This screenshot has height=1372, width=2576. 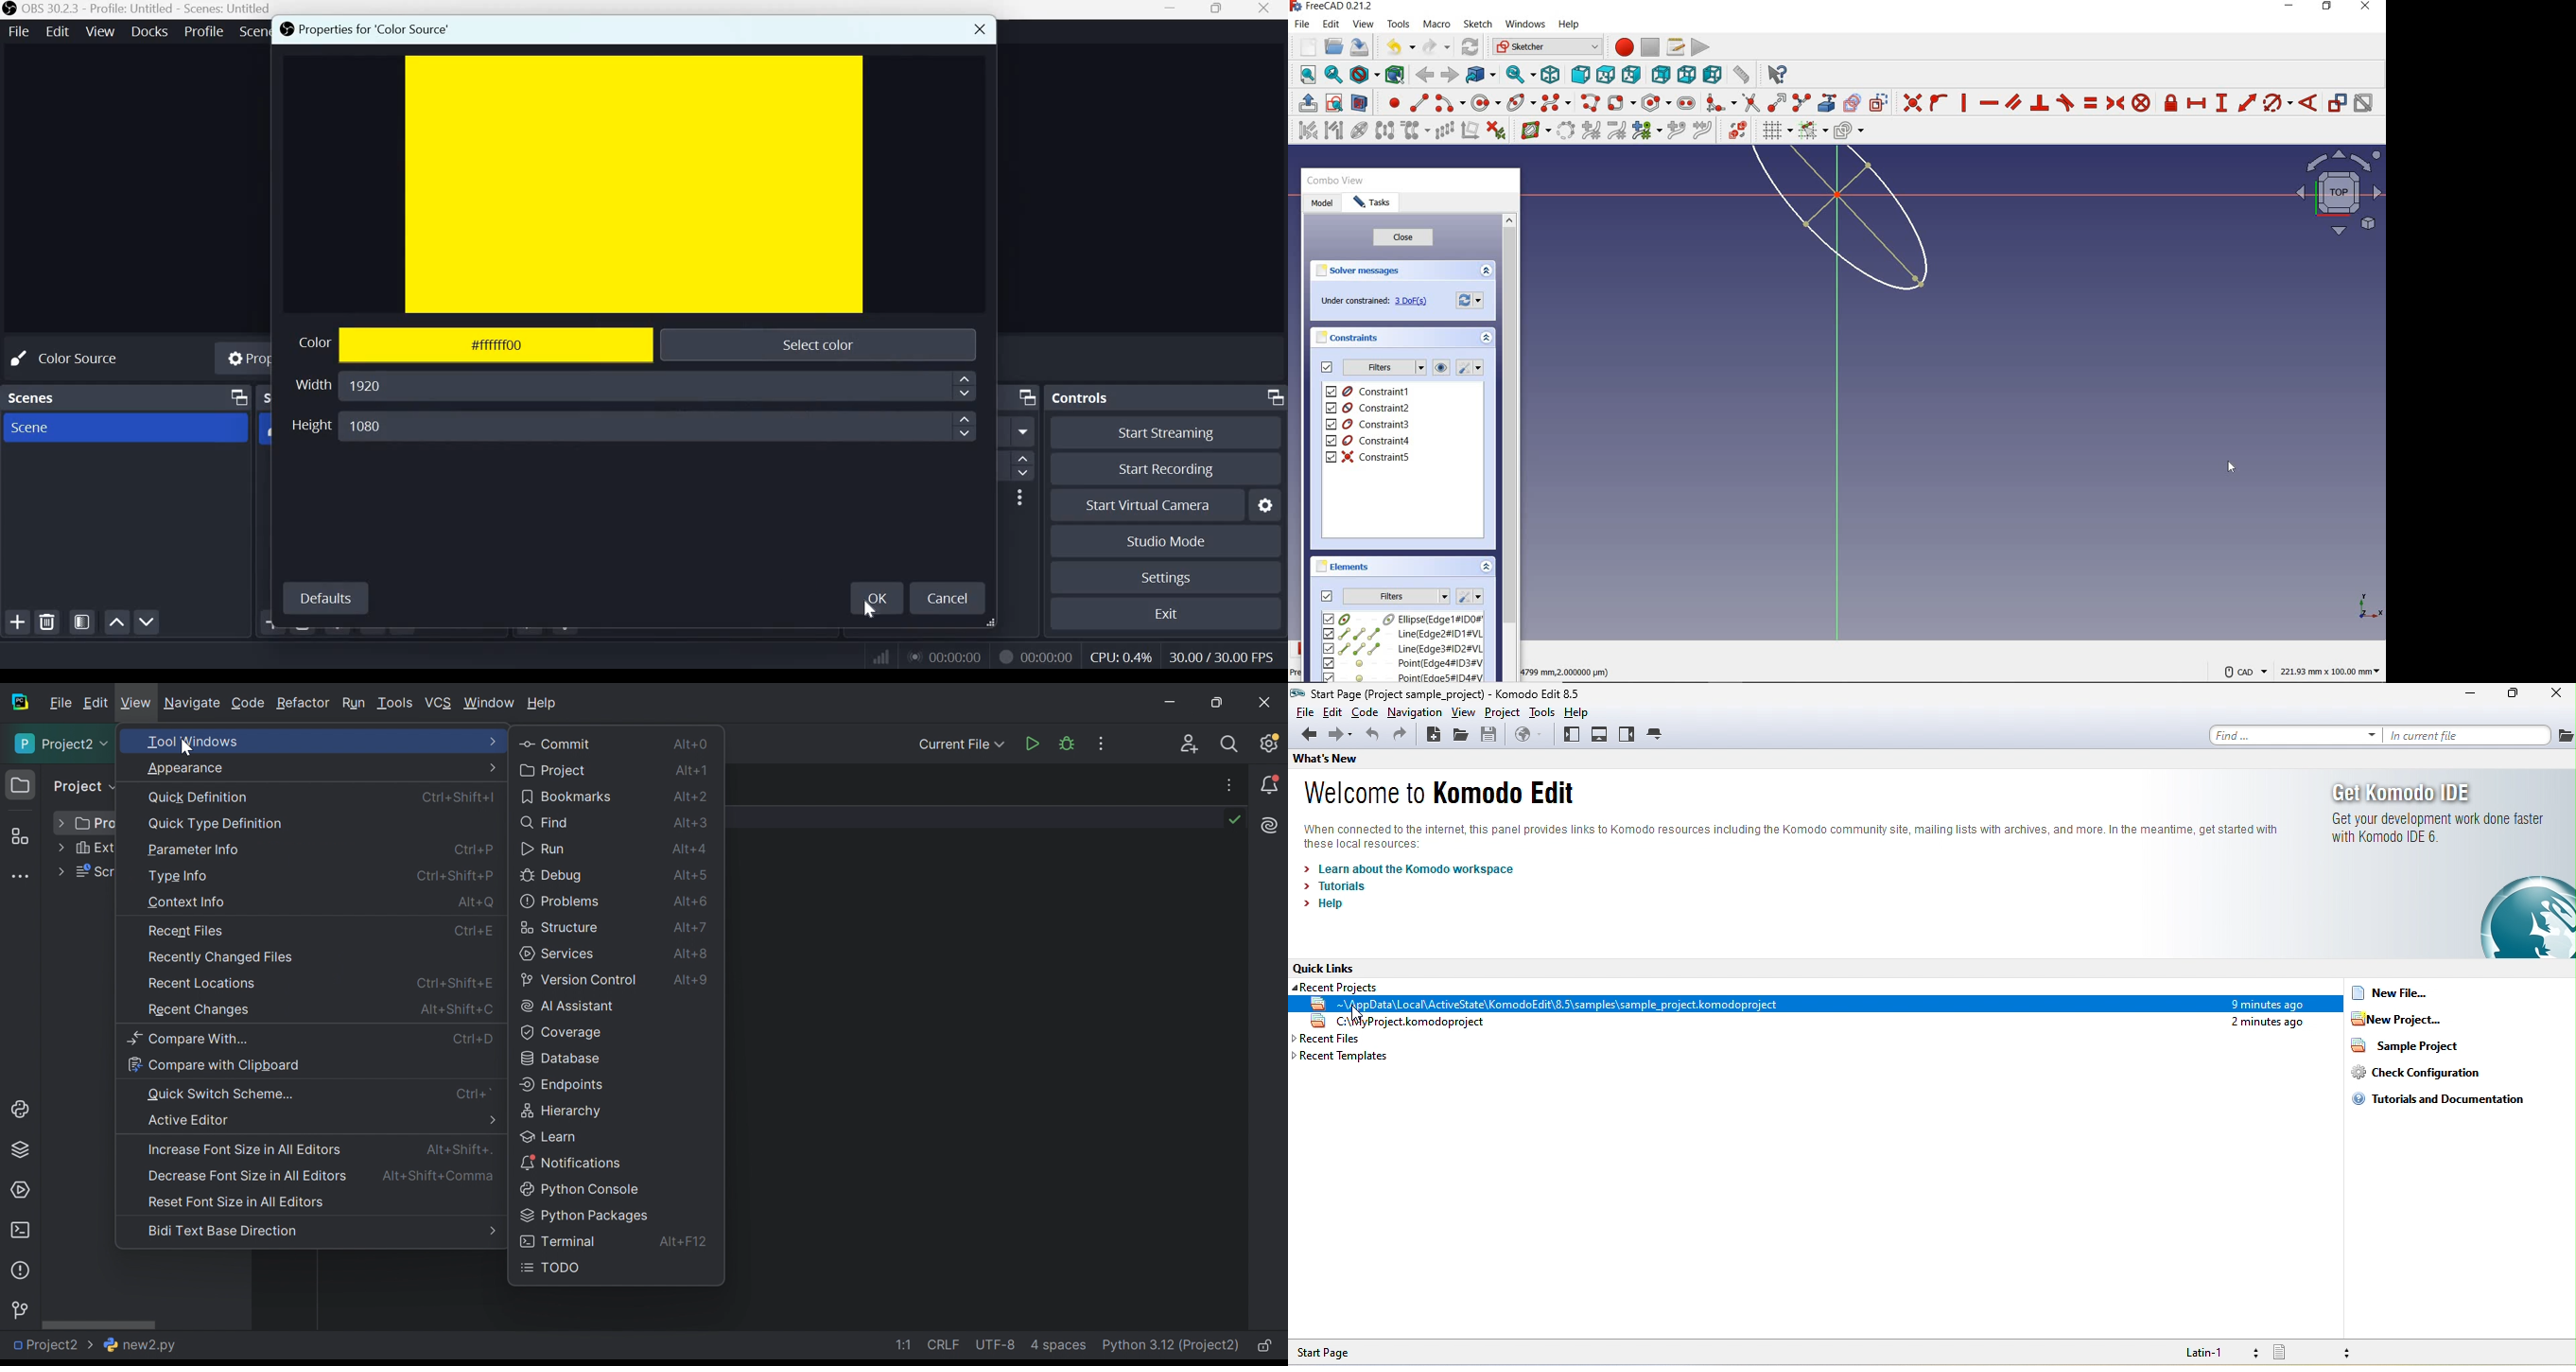 What do you see at coordinates (1232, 786) in the screenshot?
I see `Hide` at bounding box center [1232, 786].